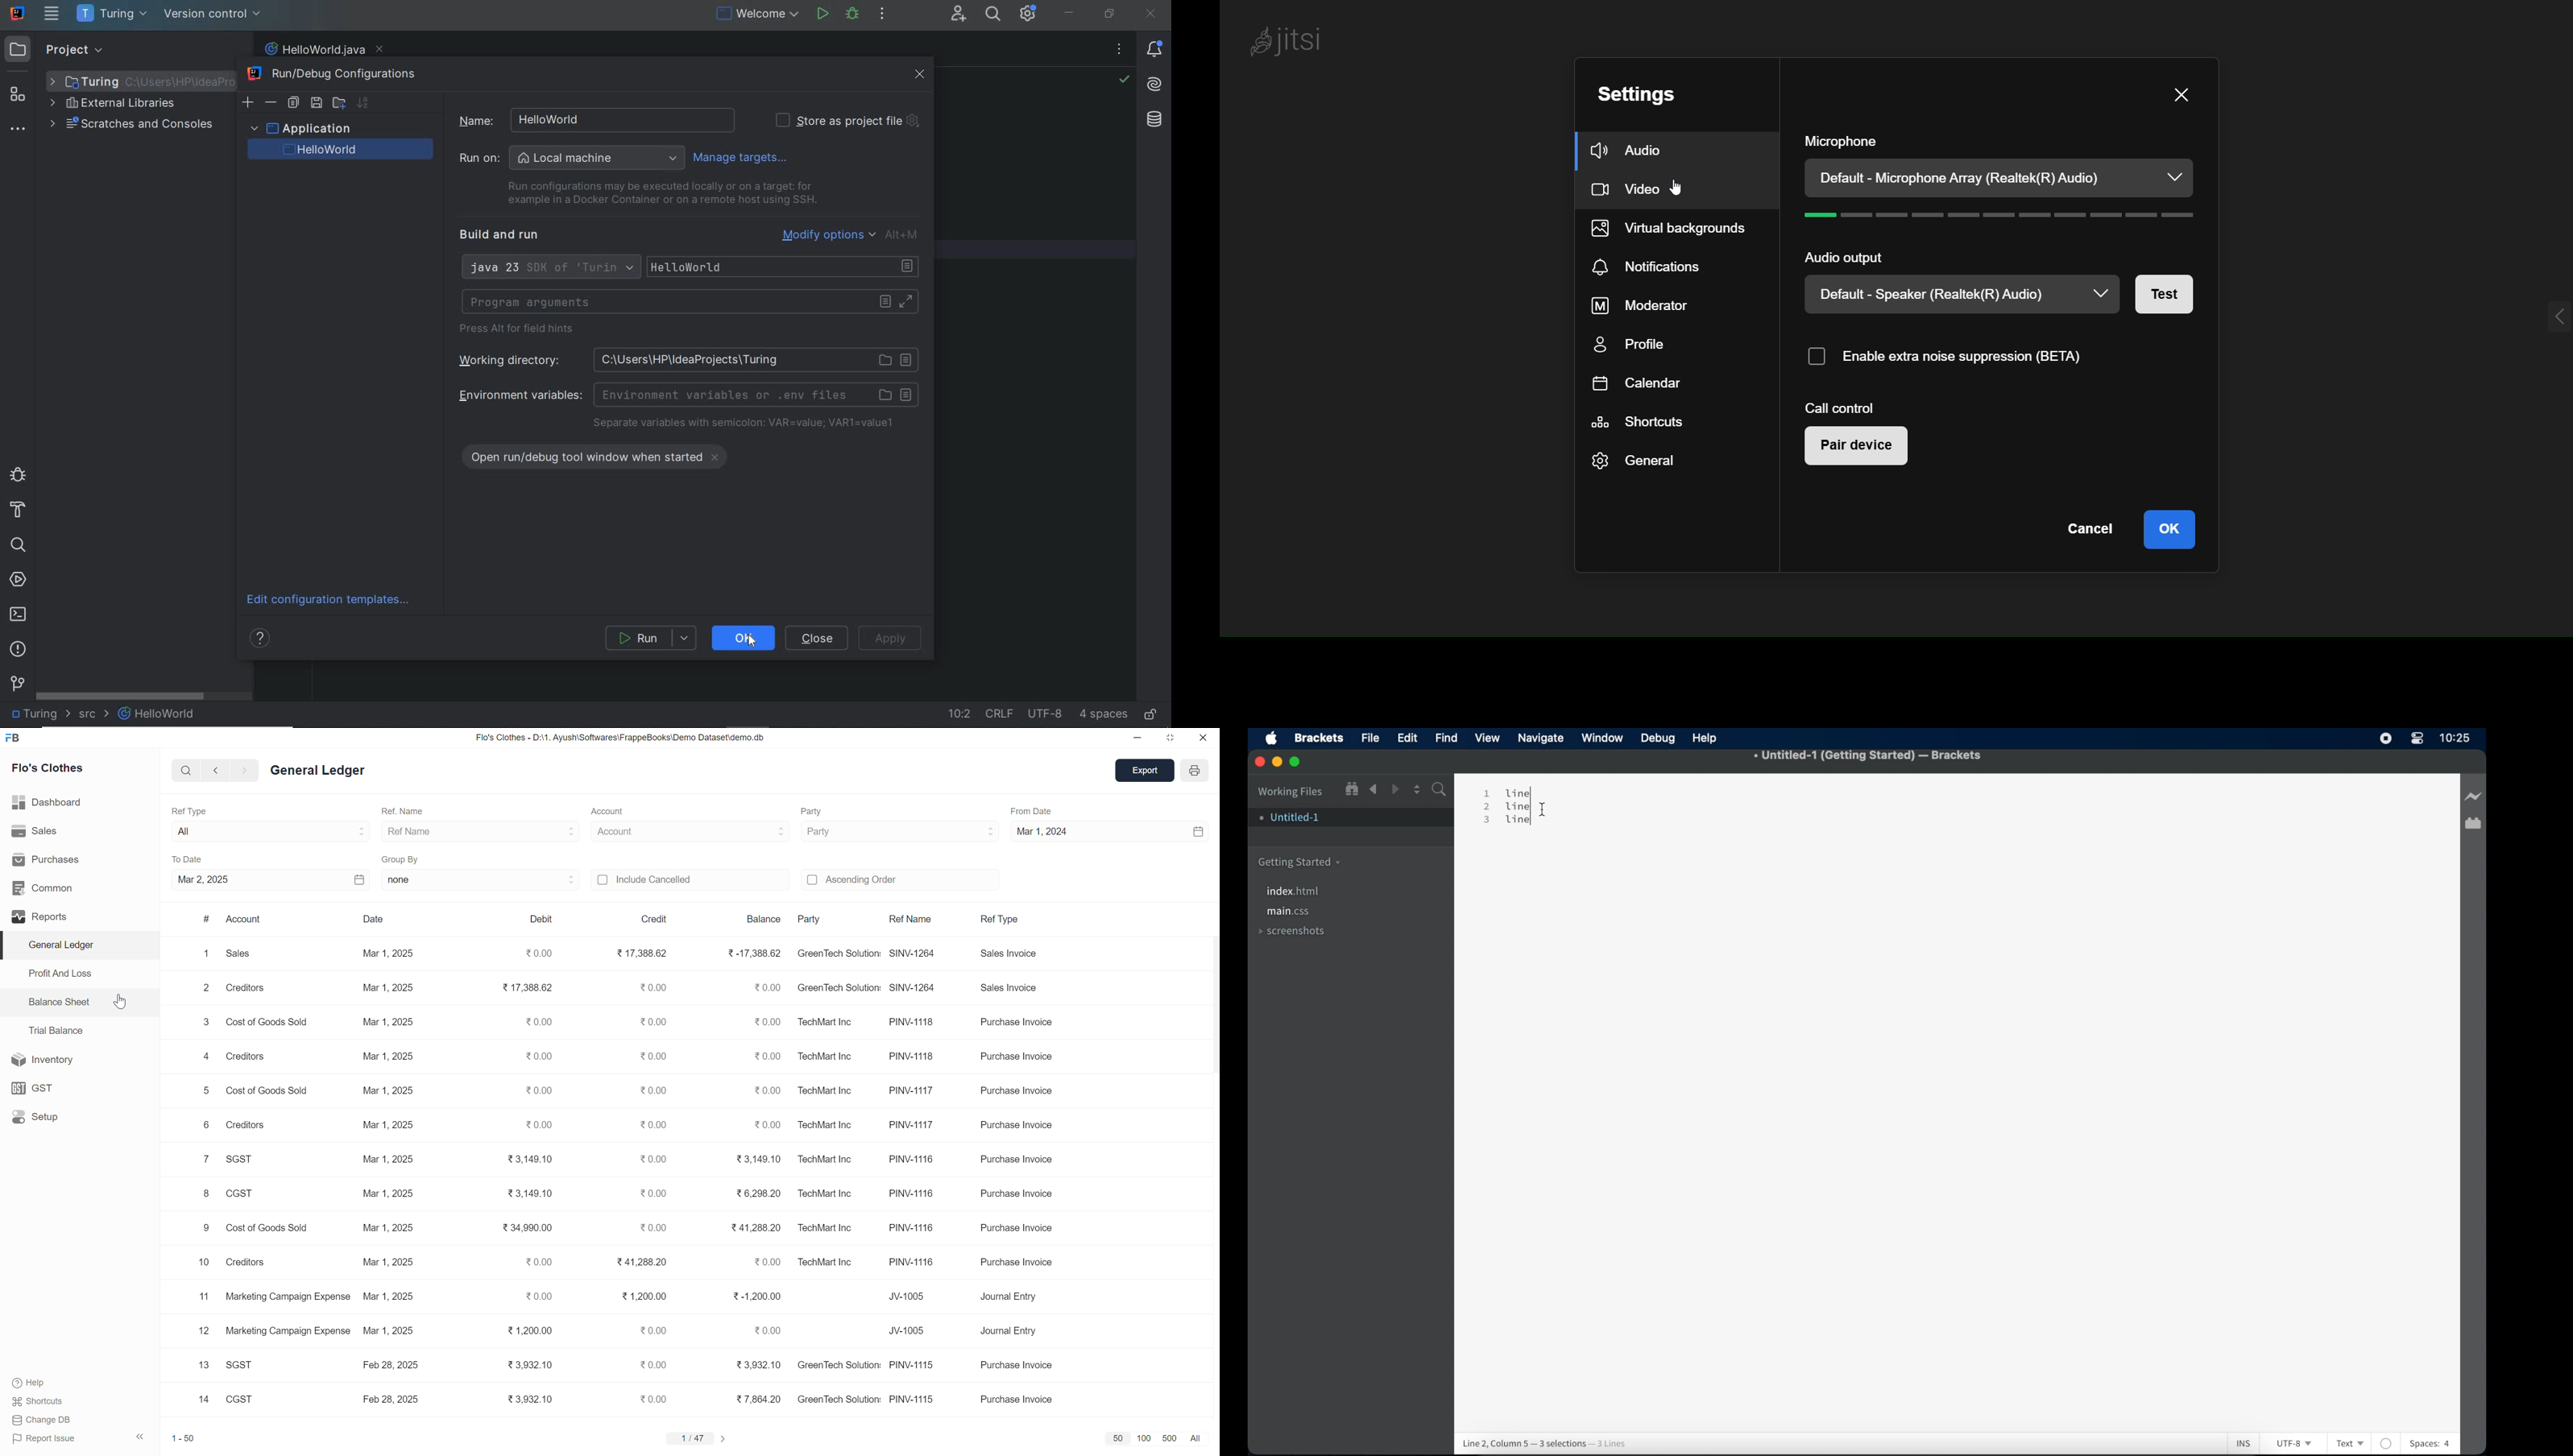  What do you see at coordinates (386, 1092) in the screenshot?
I see `Mar 1, 2025` at bounding box center [386, 1092].